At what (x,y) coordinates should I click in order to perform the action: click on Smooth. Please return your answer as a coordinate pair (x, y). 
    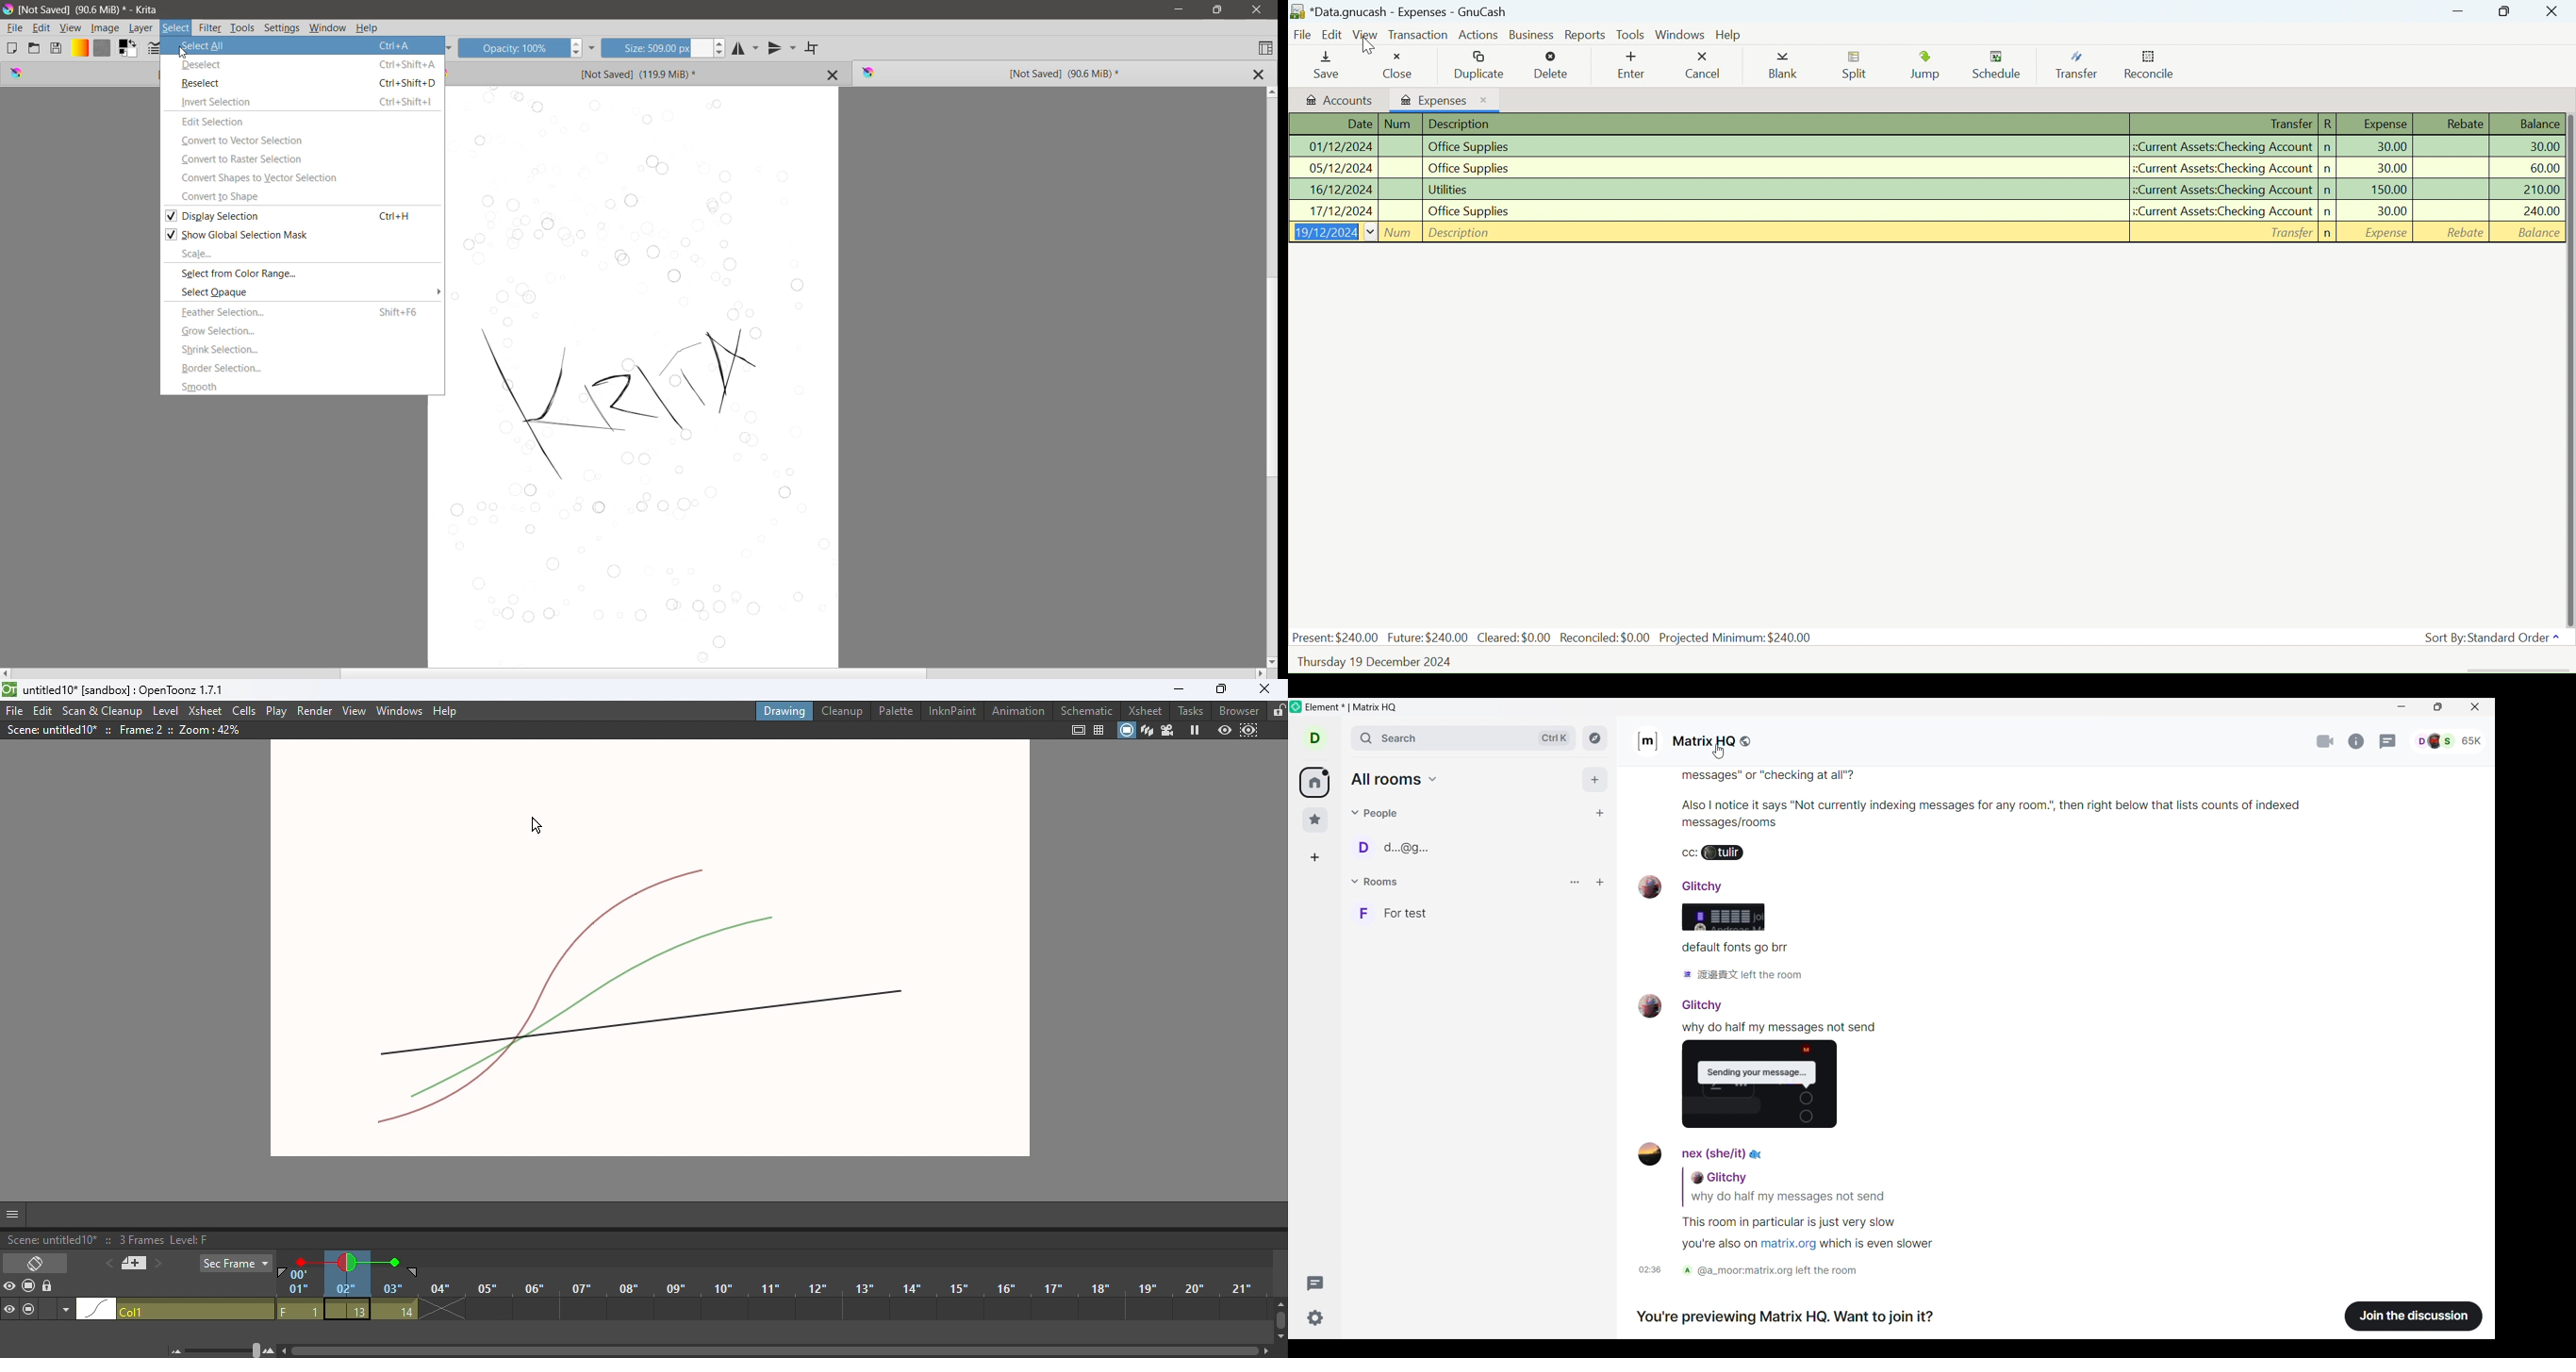
    Looking at the image, I should click on (304, 386).